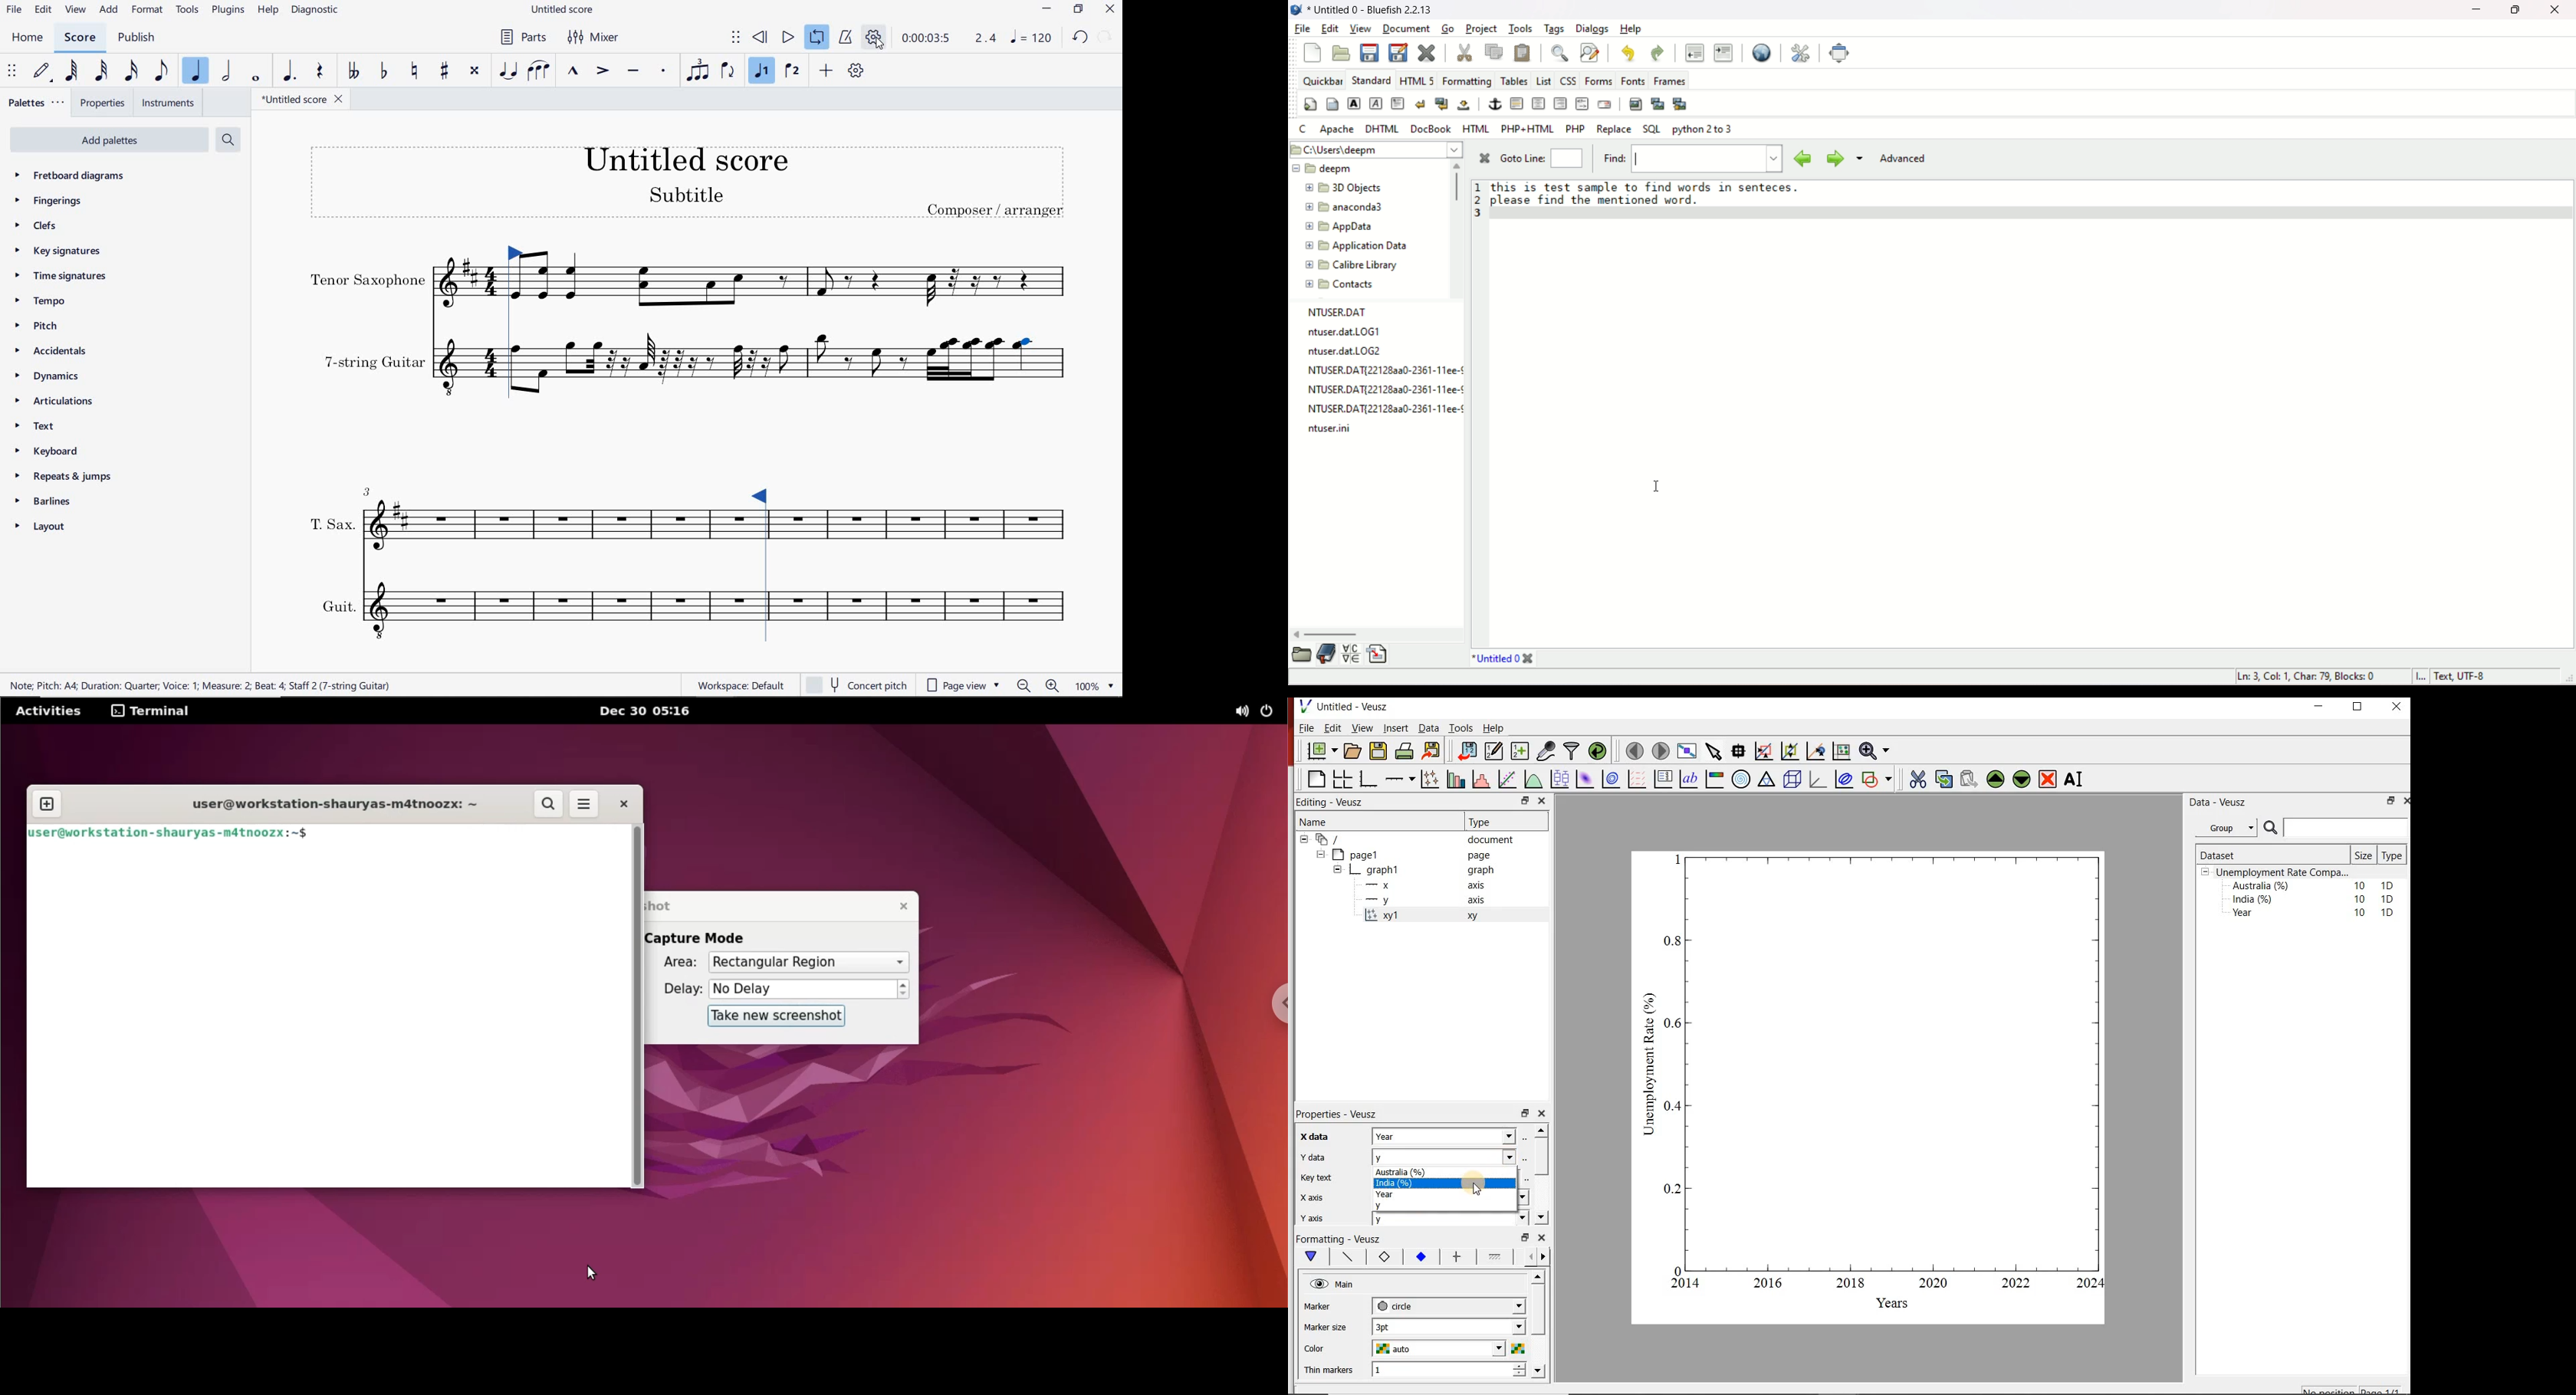 This screenshot has height=1400, width=2576. Describe the element at coordinates (2558, 10) in the screenshot. I see `close` at that location.